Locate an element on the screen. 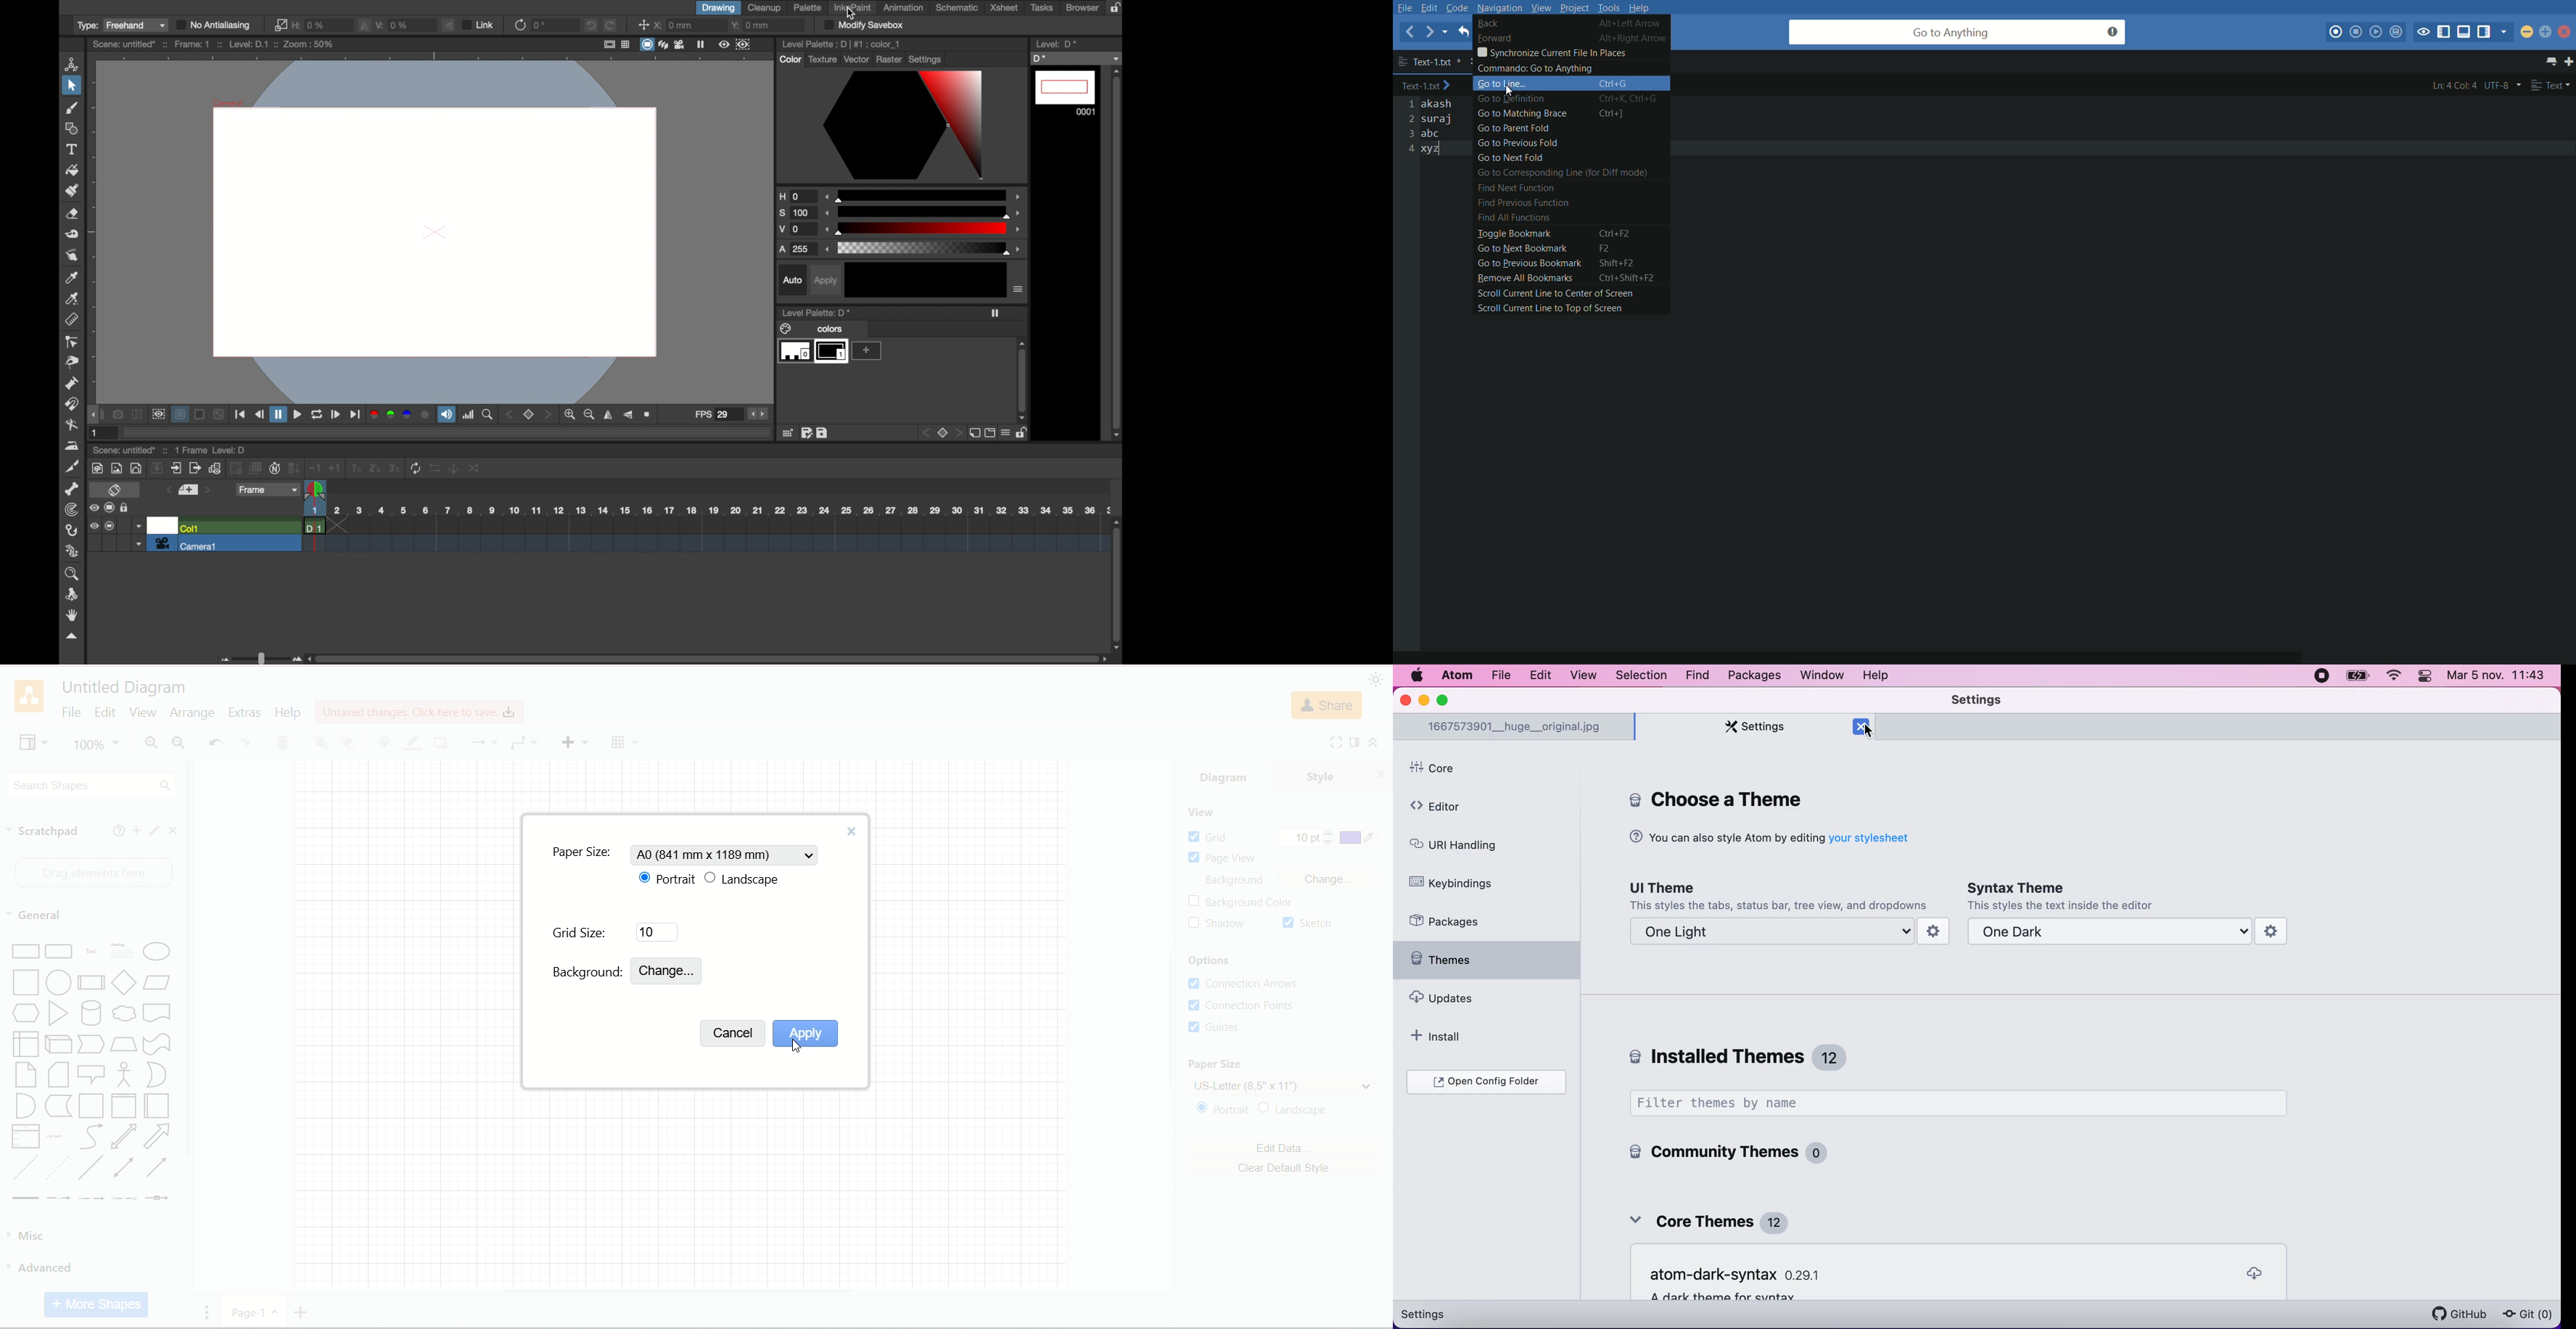 The height and width of the screenshot is (1344, 2576). 10 pt is located at coordinates (1306, 839).